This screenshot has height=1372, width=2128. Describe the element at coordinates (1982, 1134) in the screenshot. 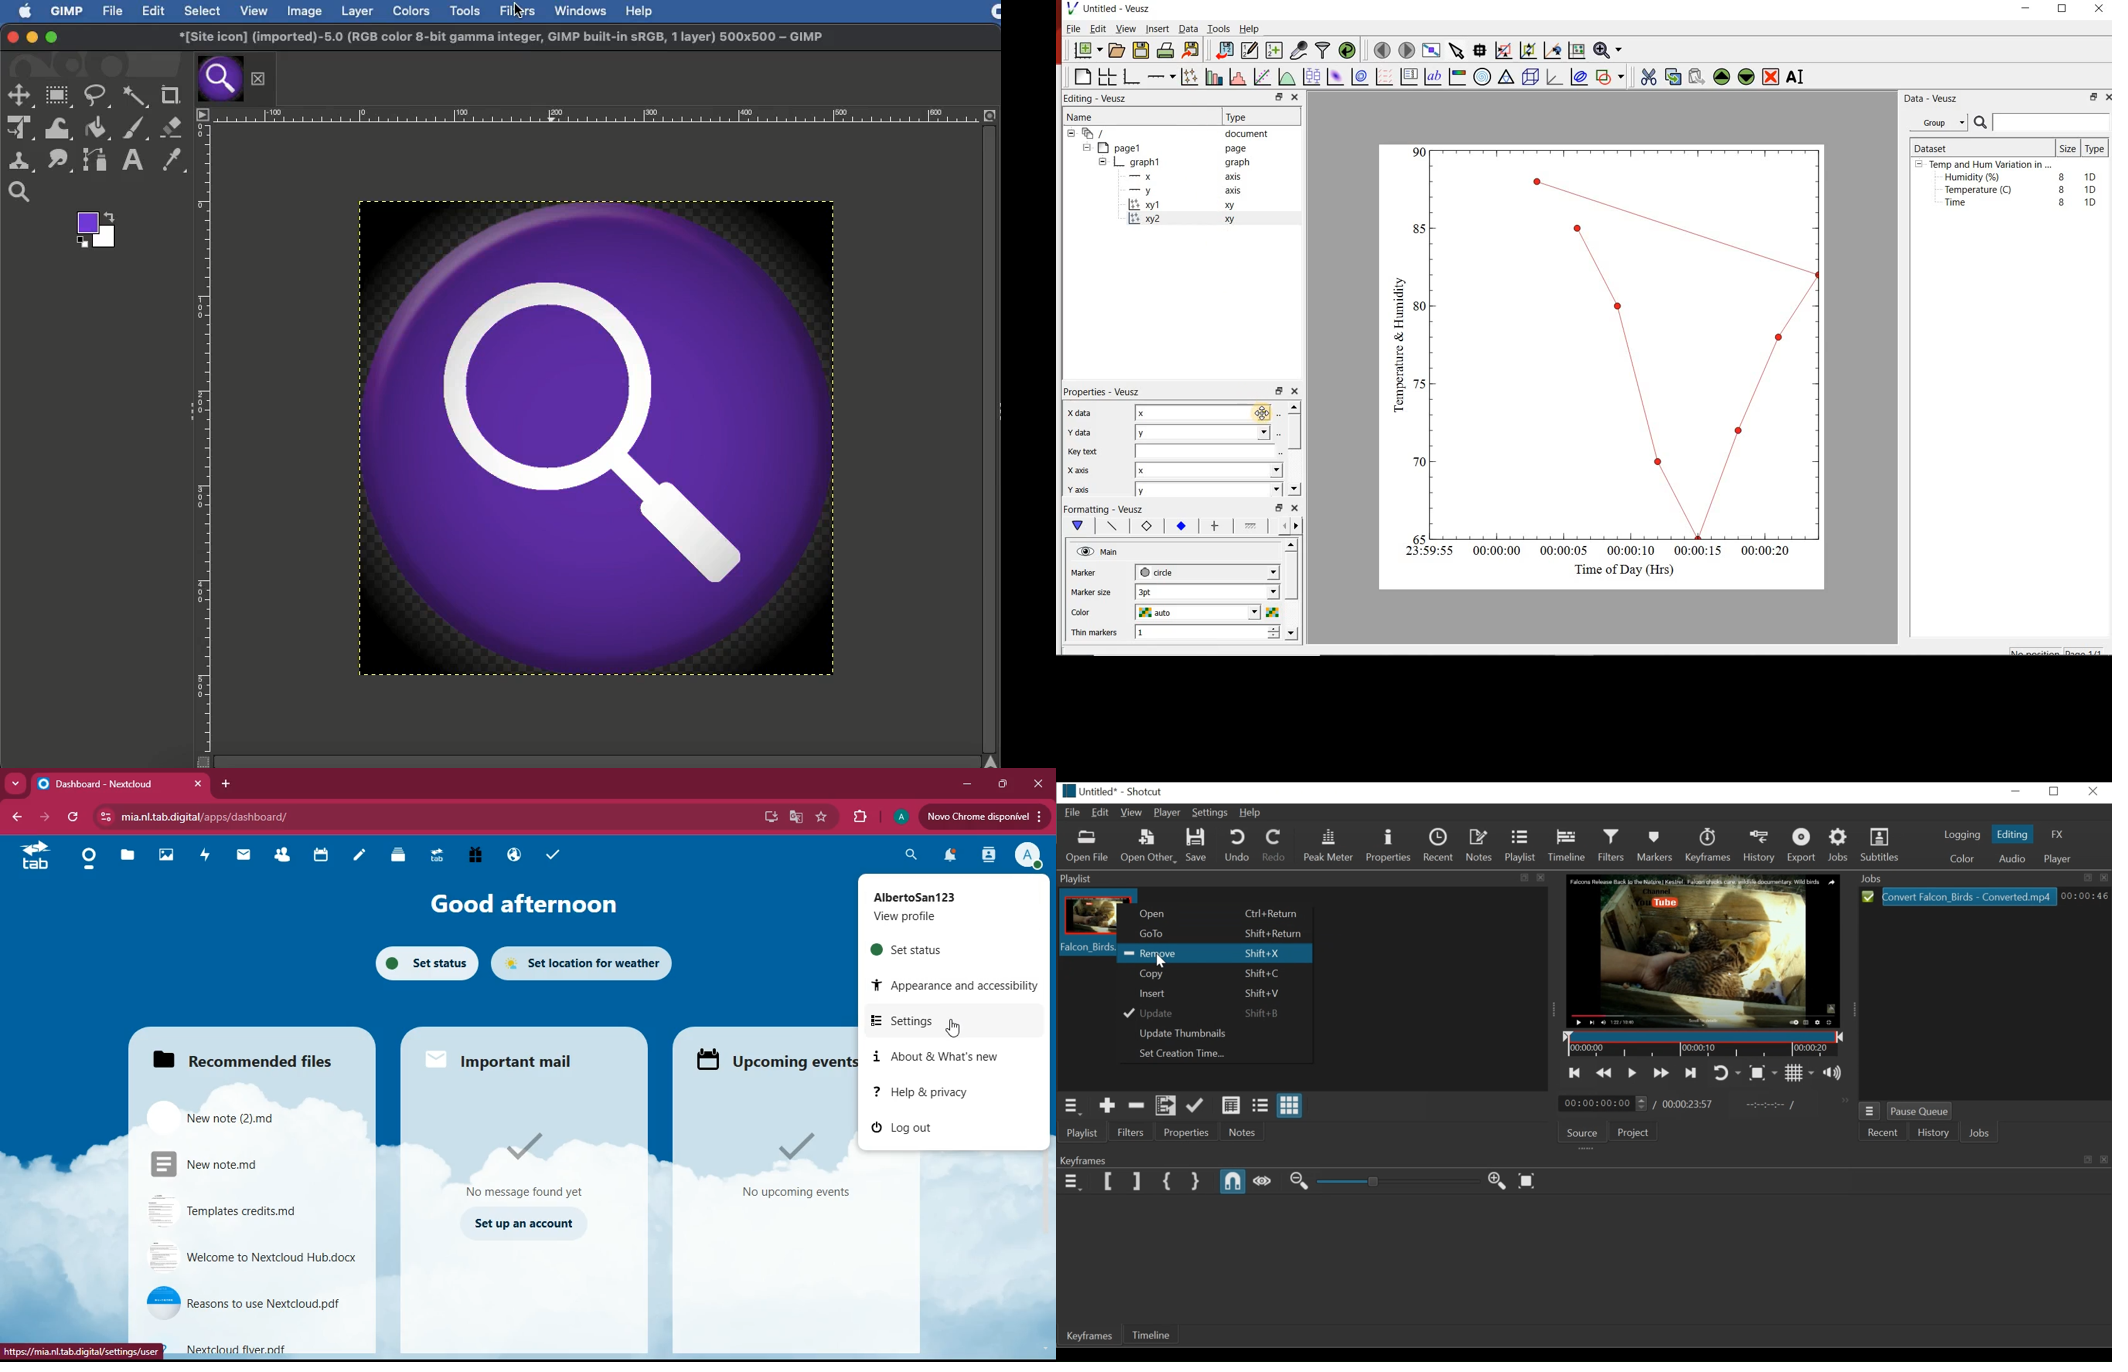

I see `Jobs` at that location.